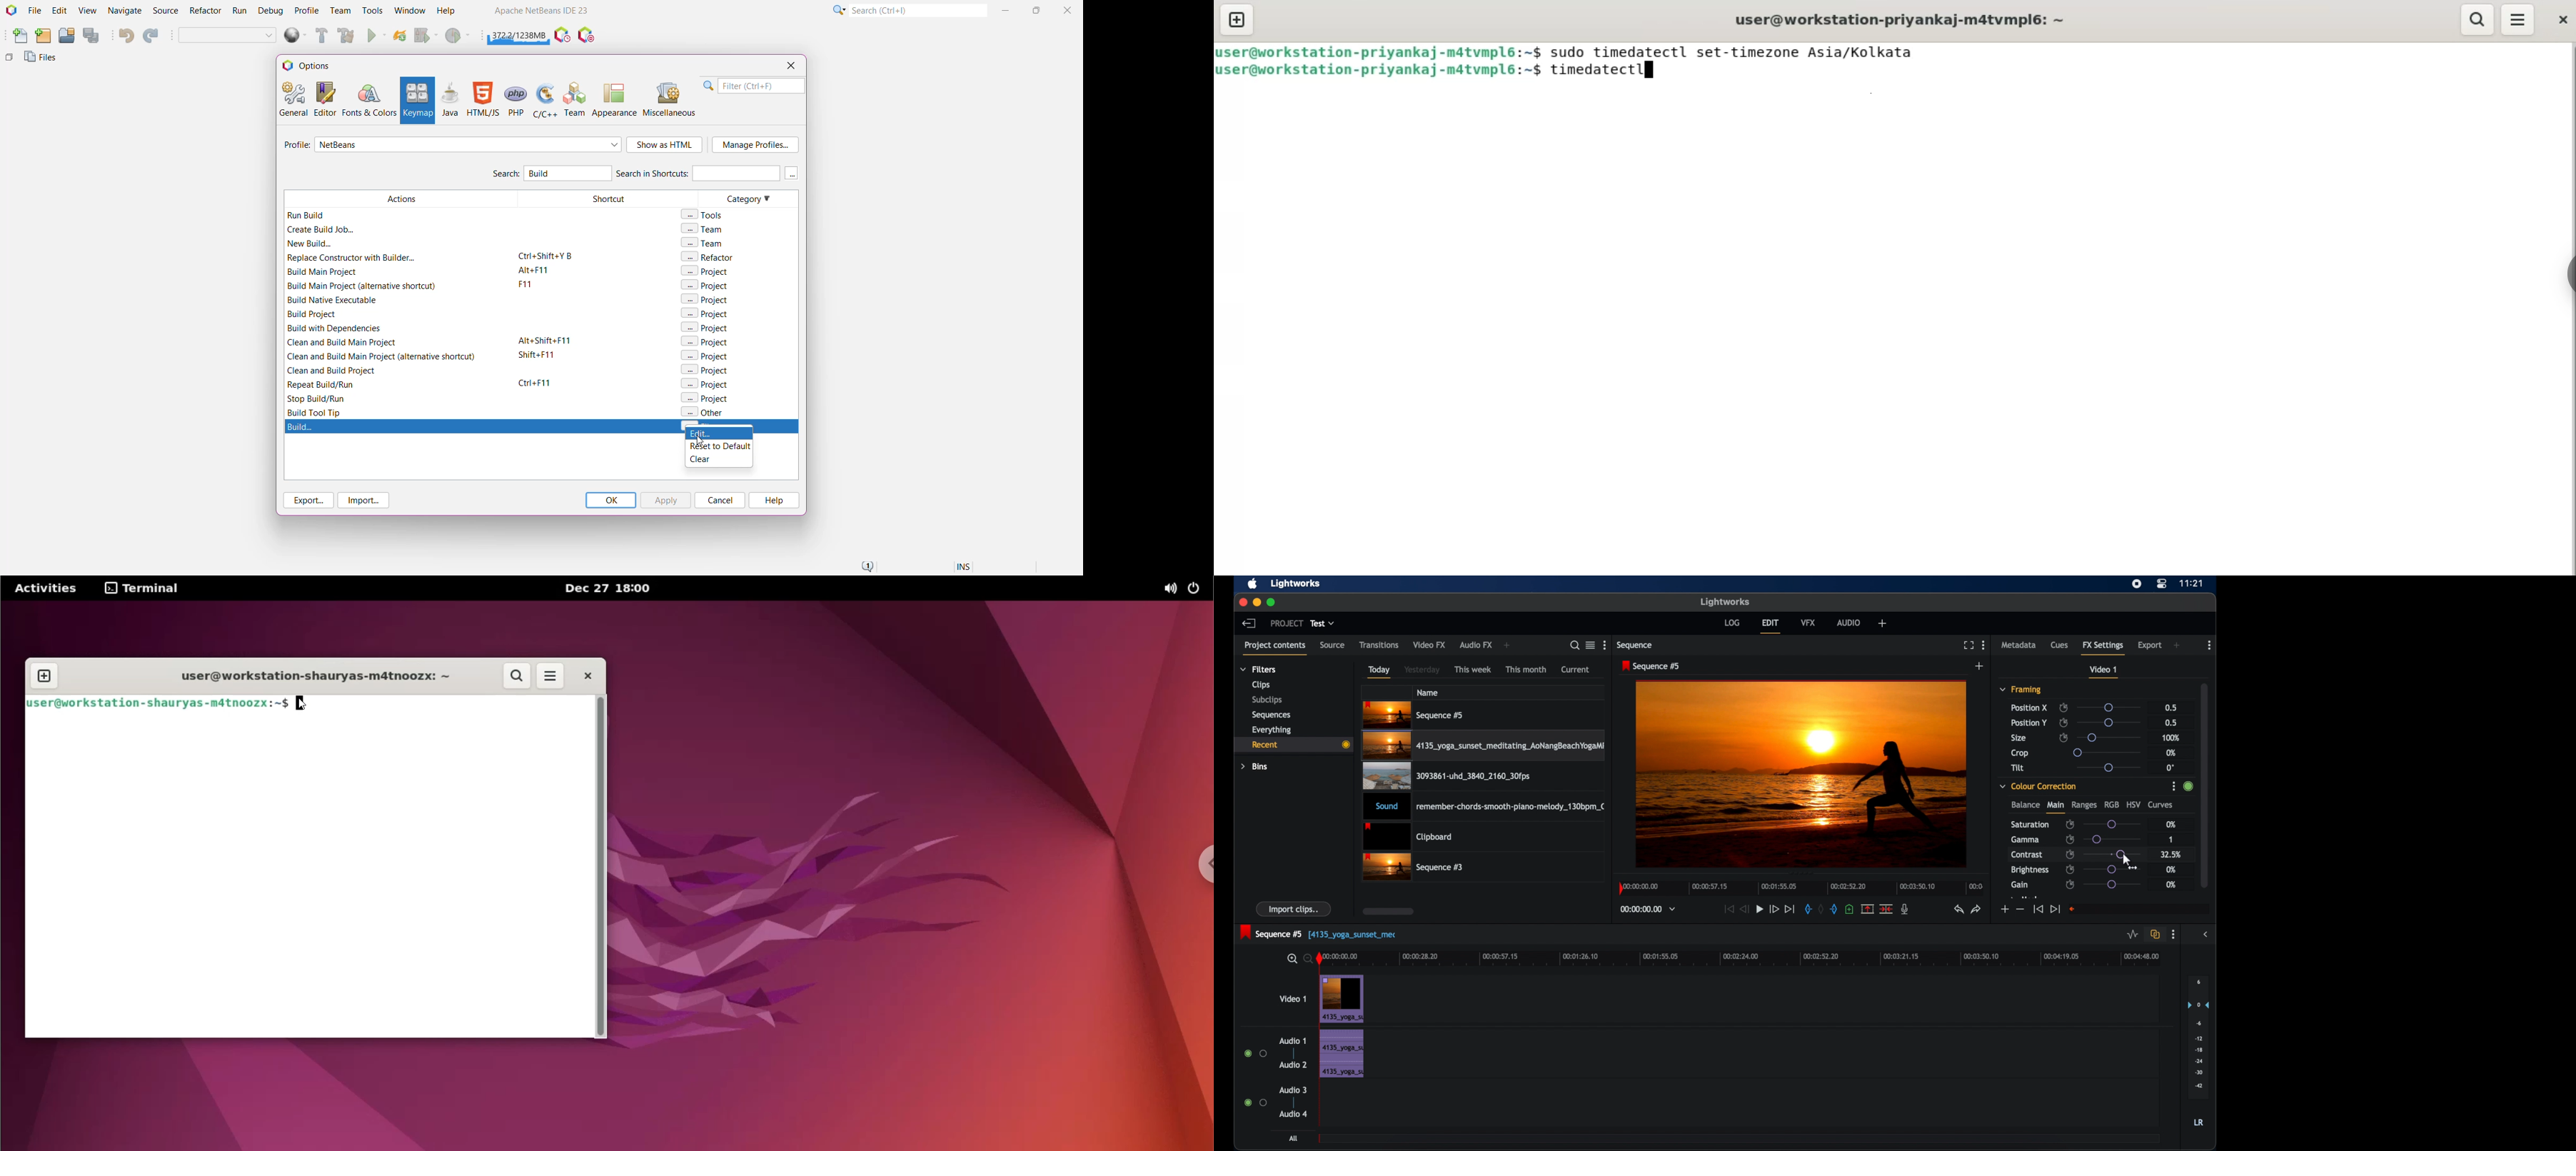 This screenshot has width=2576, height=1176. I want to click on 0%, so click(2171, 824).